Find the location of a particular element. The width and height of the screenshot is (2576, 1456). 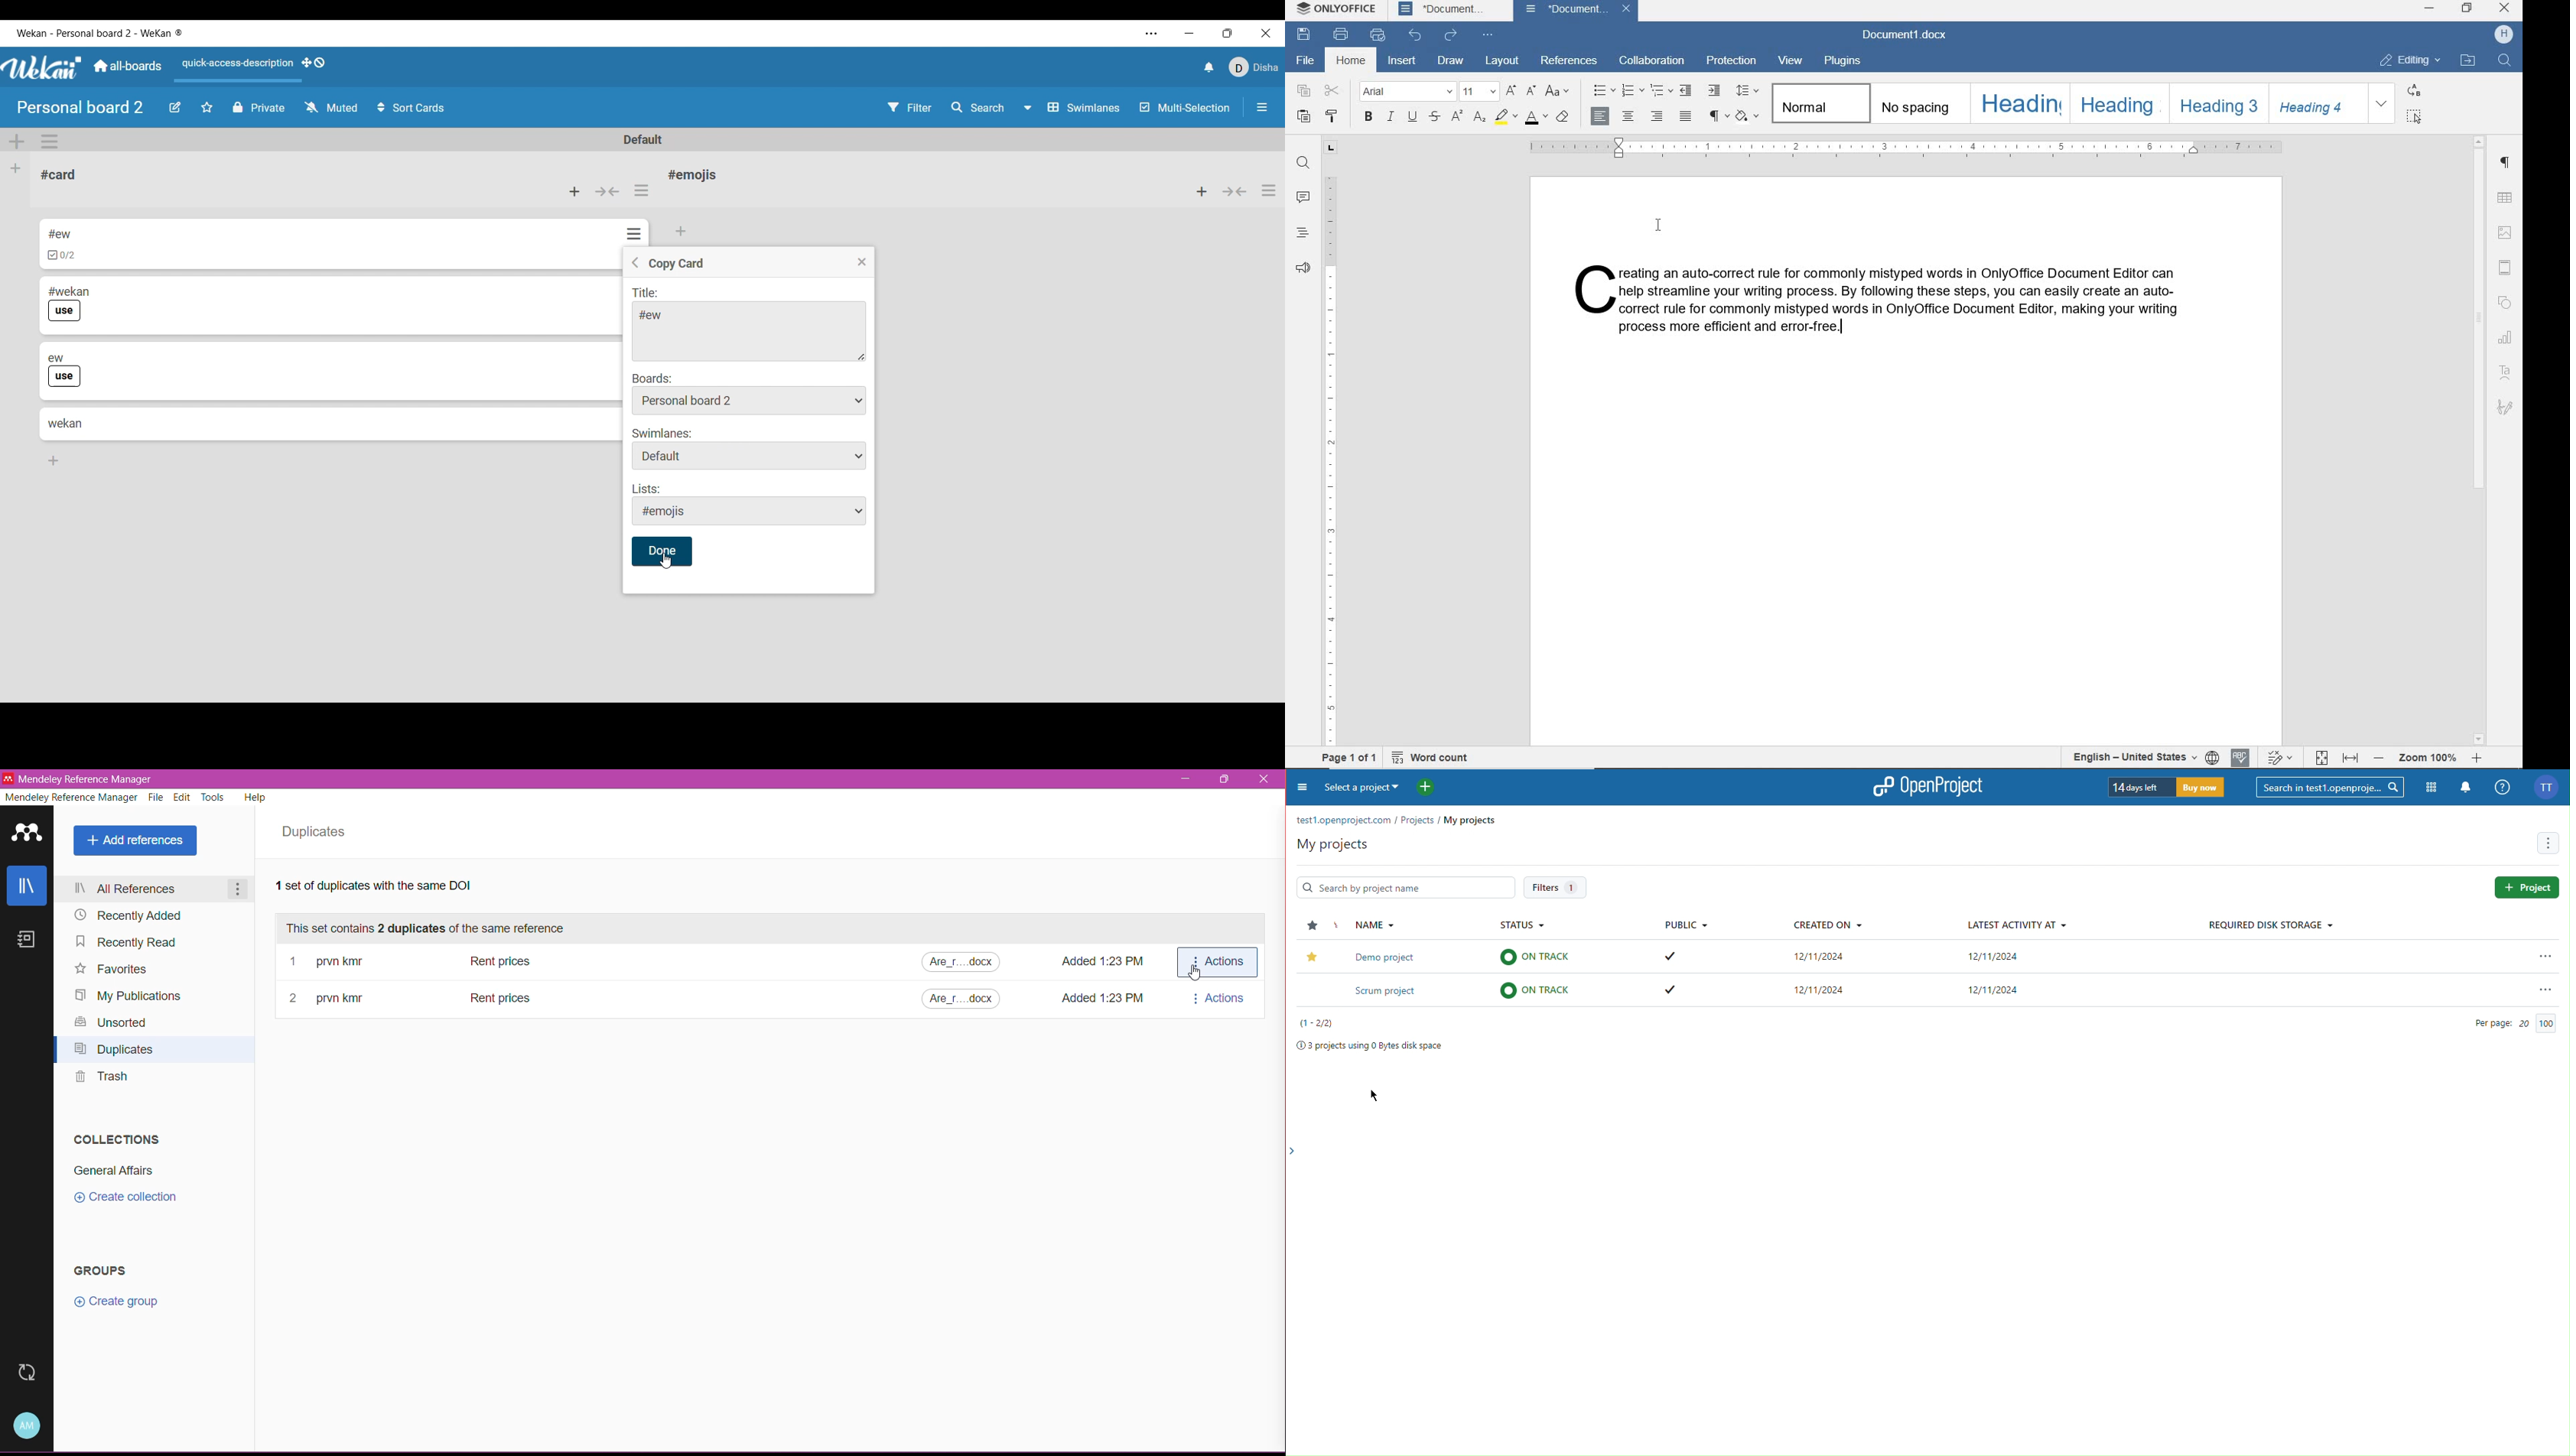

Help is located at coordinates (257, 799).